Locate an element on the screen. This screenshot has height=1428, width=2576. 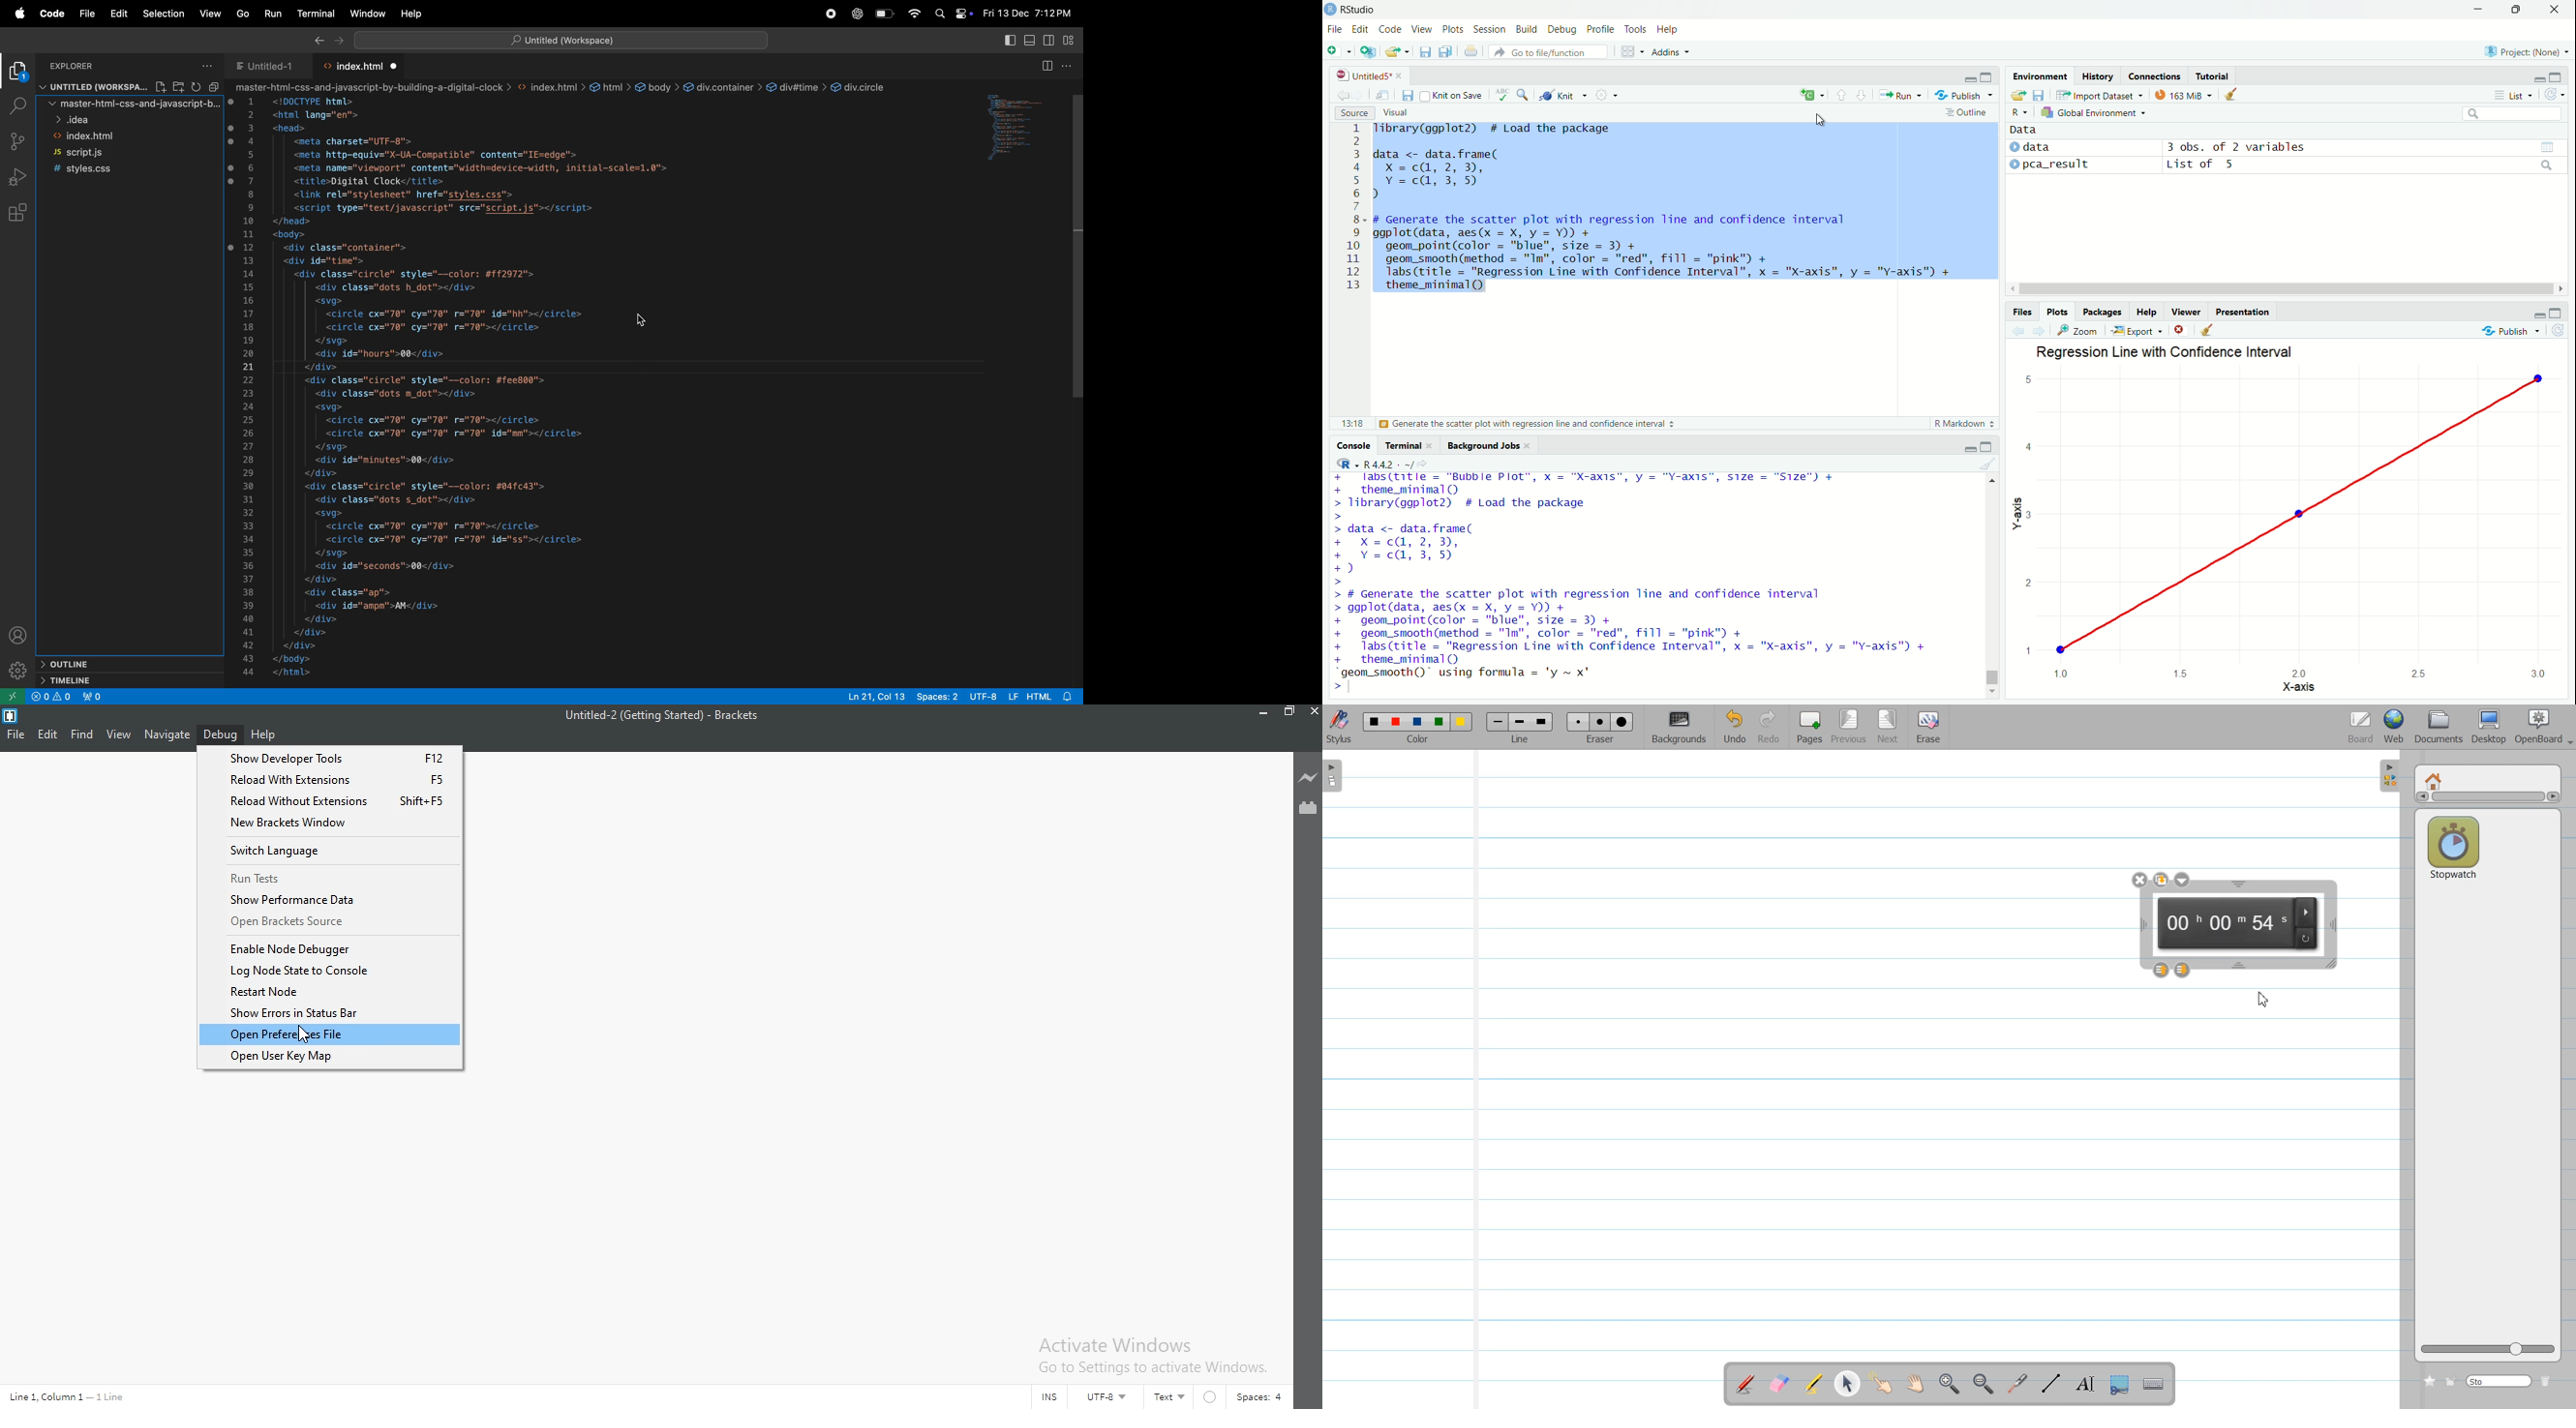
options is located at coordinates (1069, 66).